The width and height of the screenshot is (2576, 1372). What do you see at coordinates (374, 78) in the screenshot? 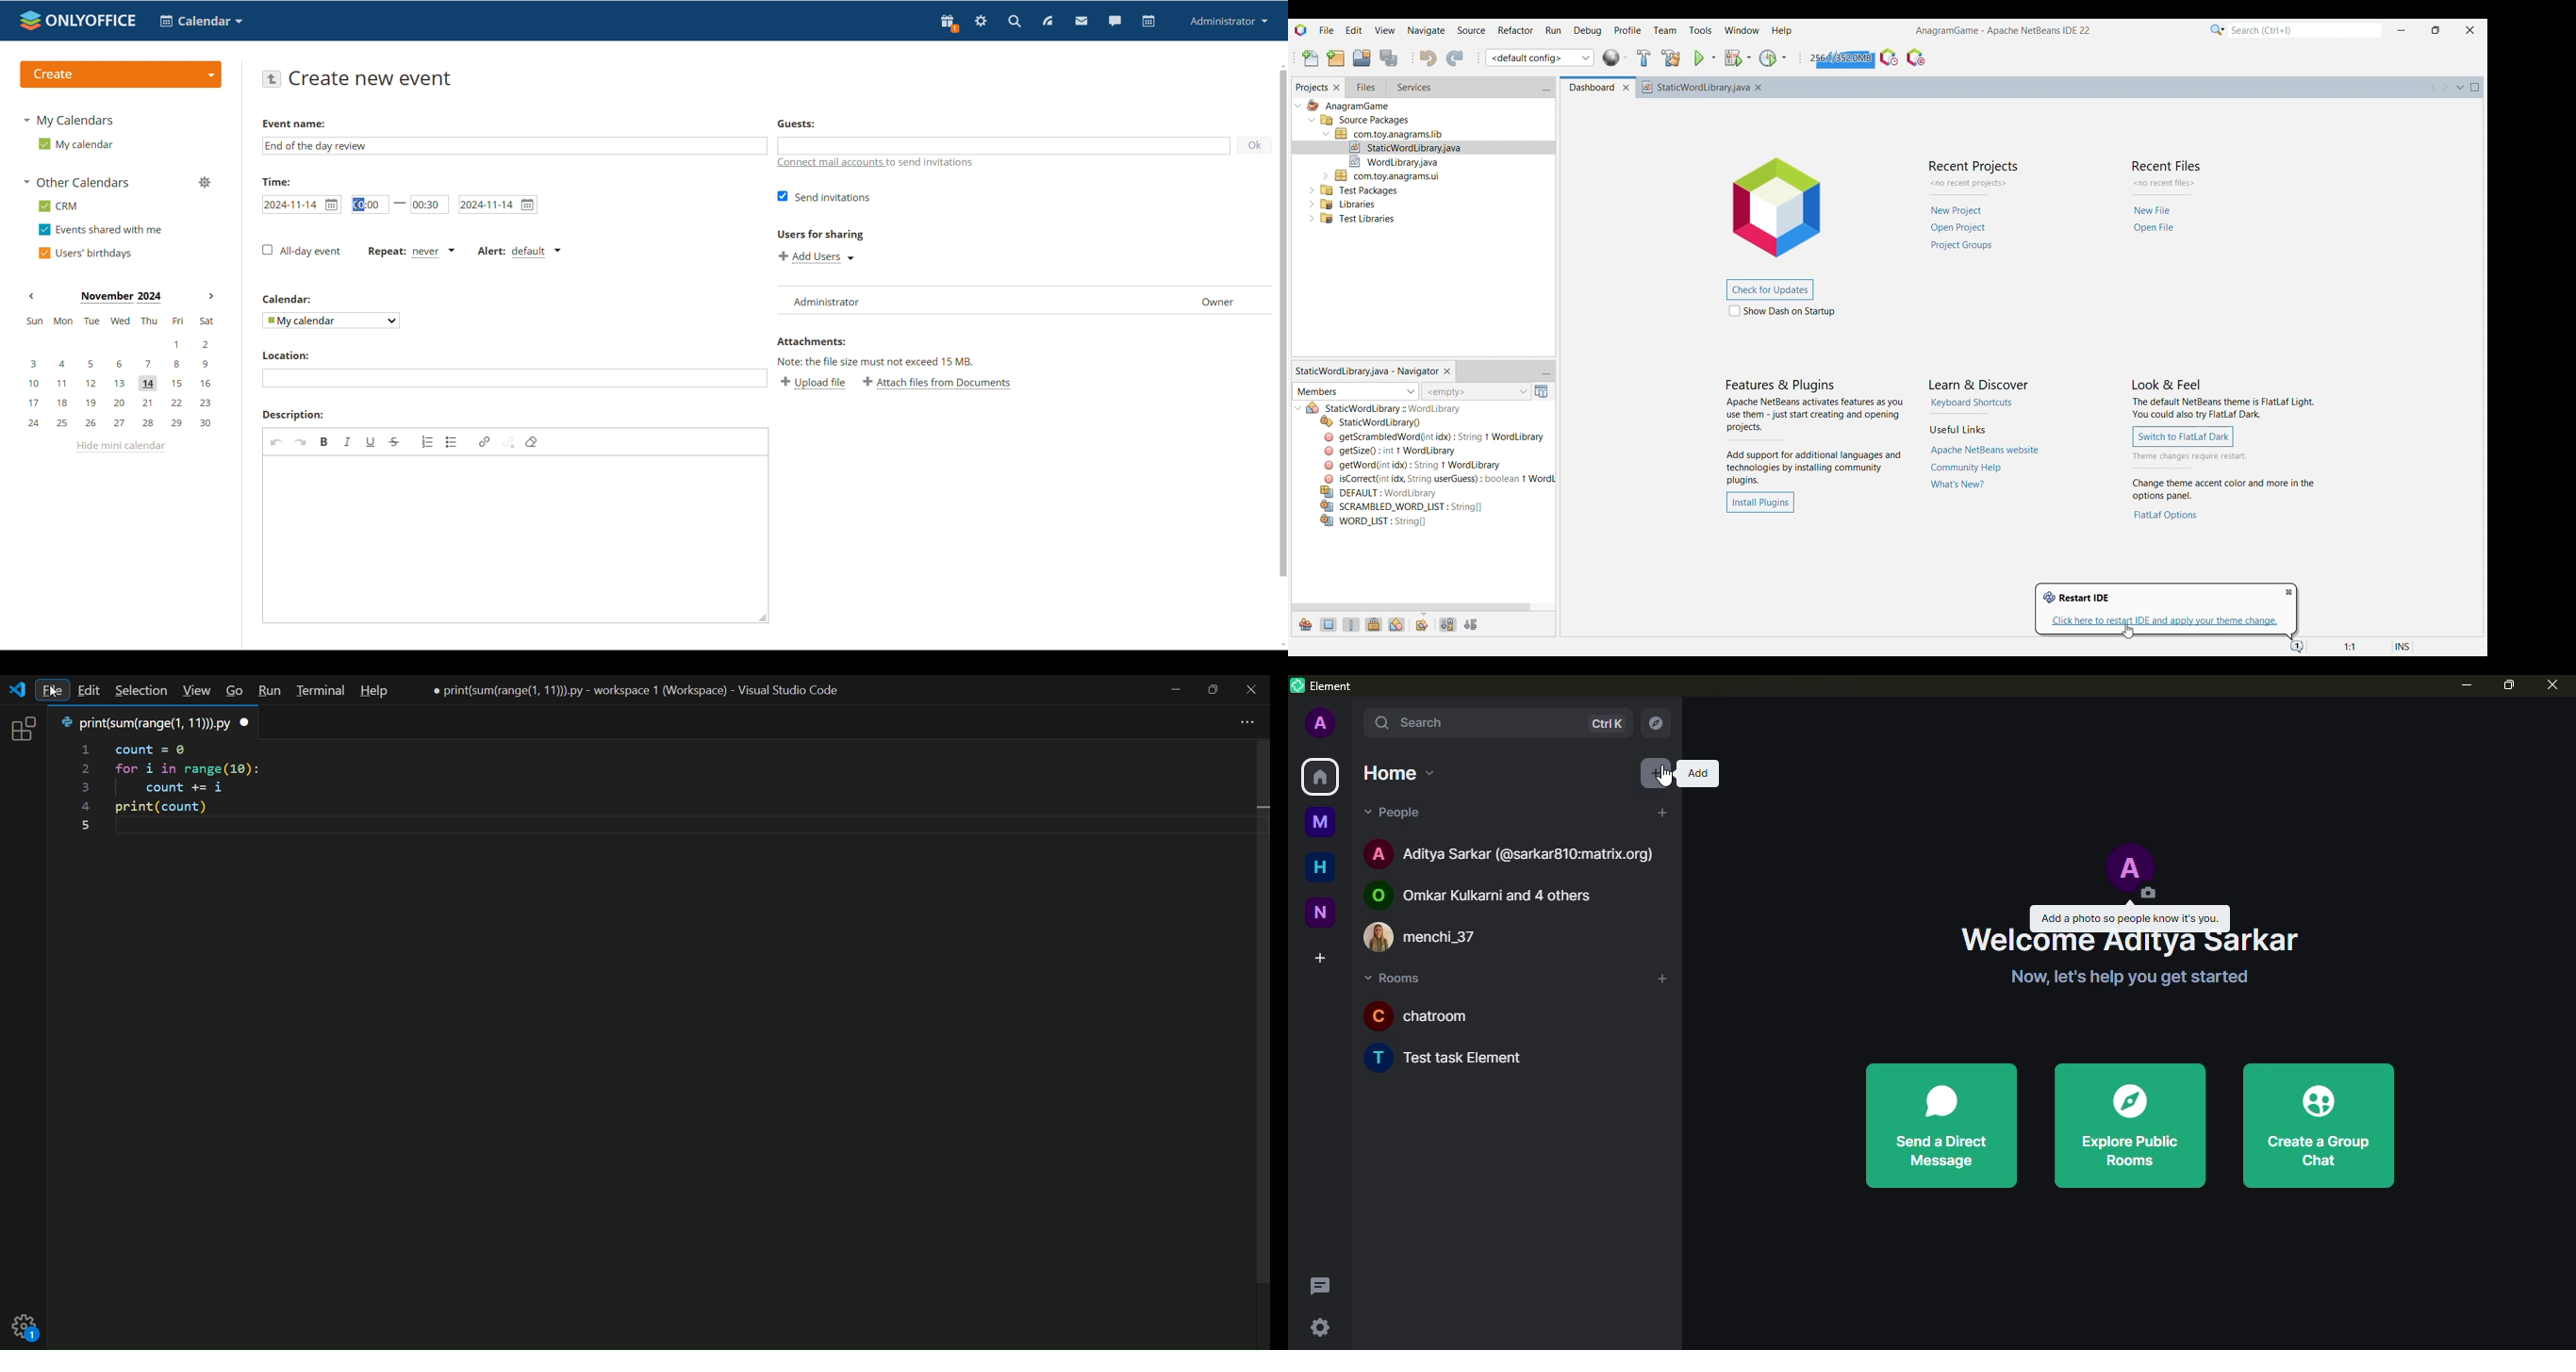
I see `create new event` at bounding box center [374, 78].